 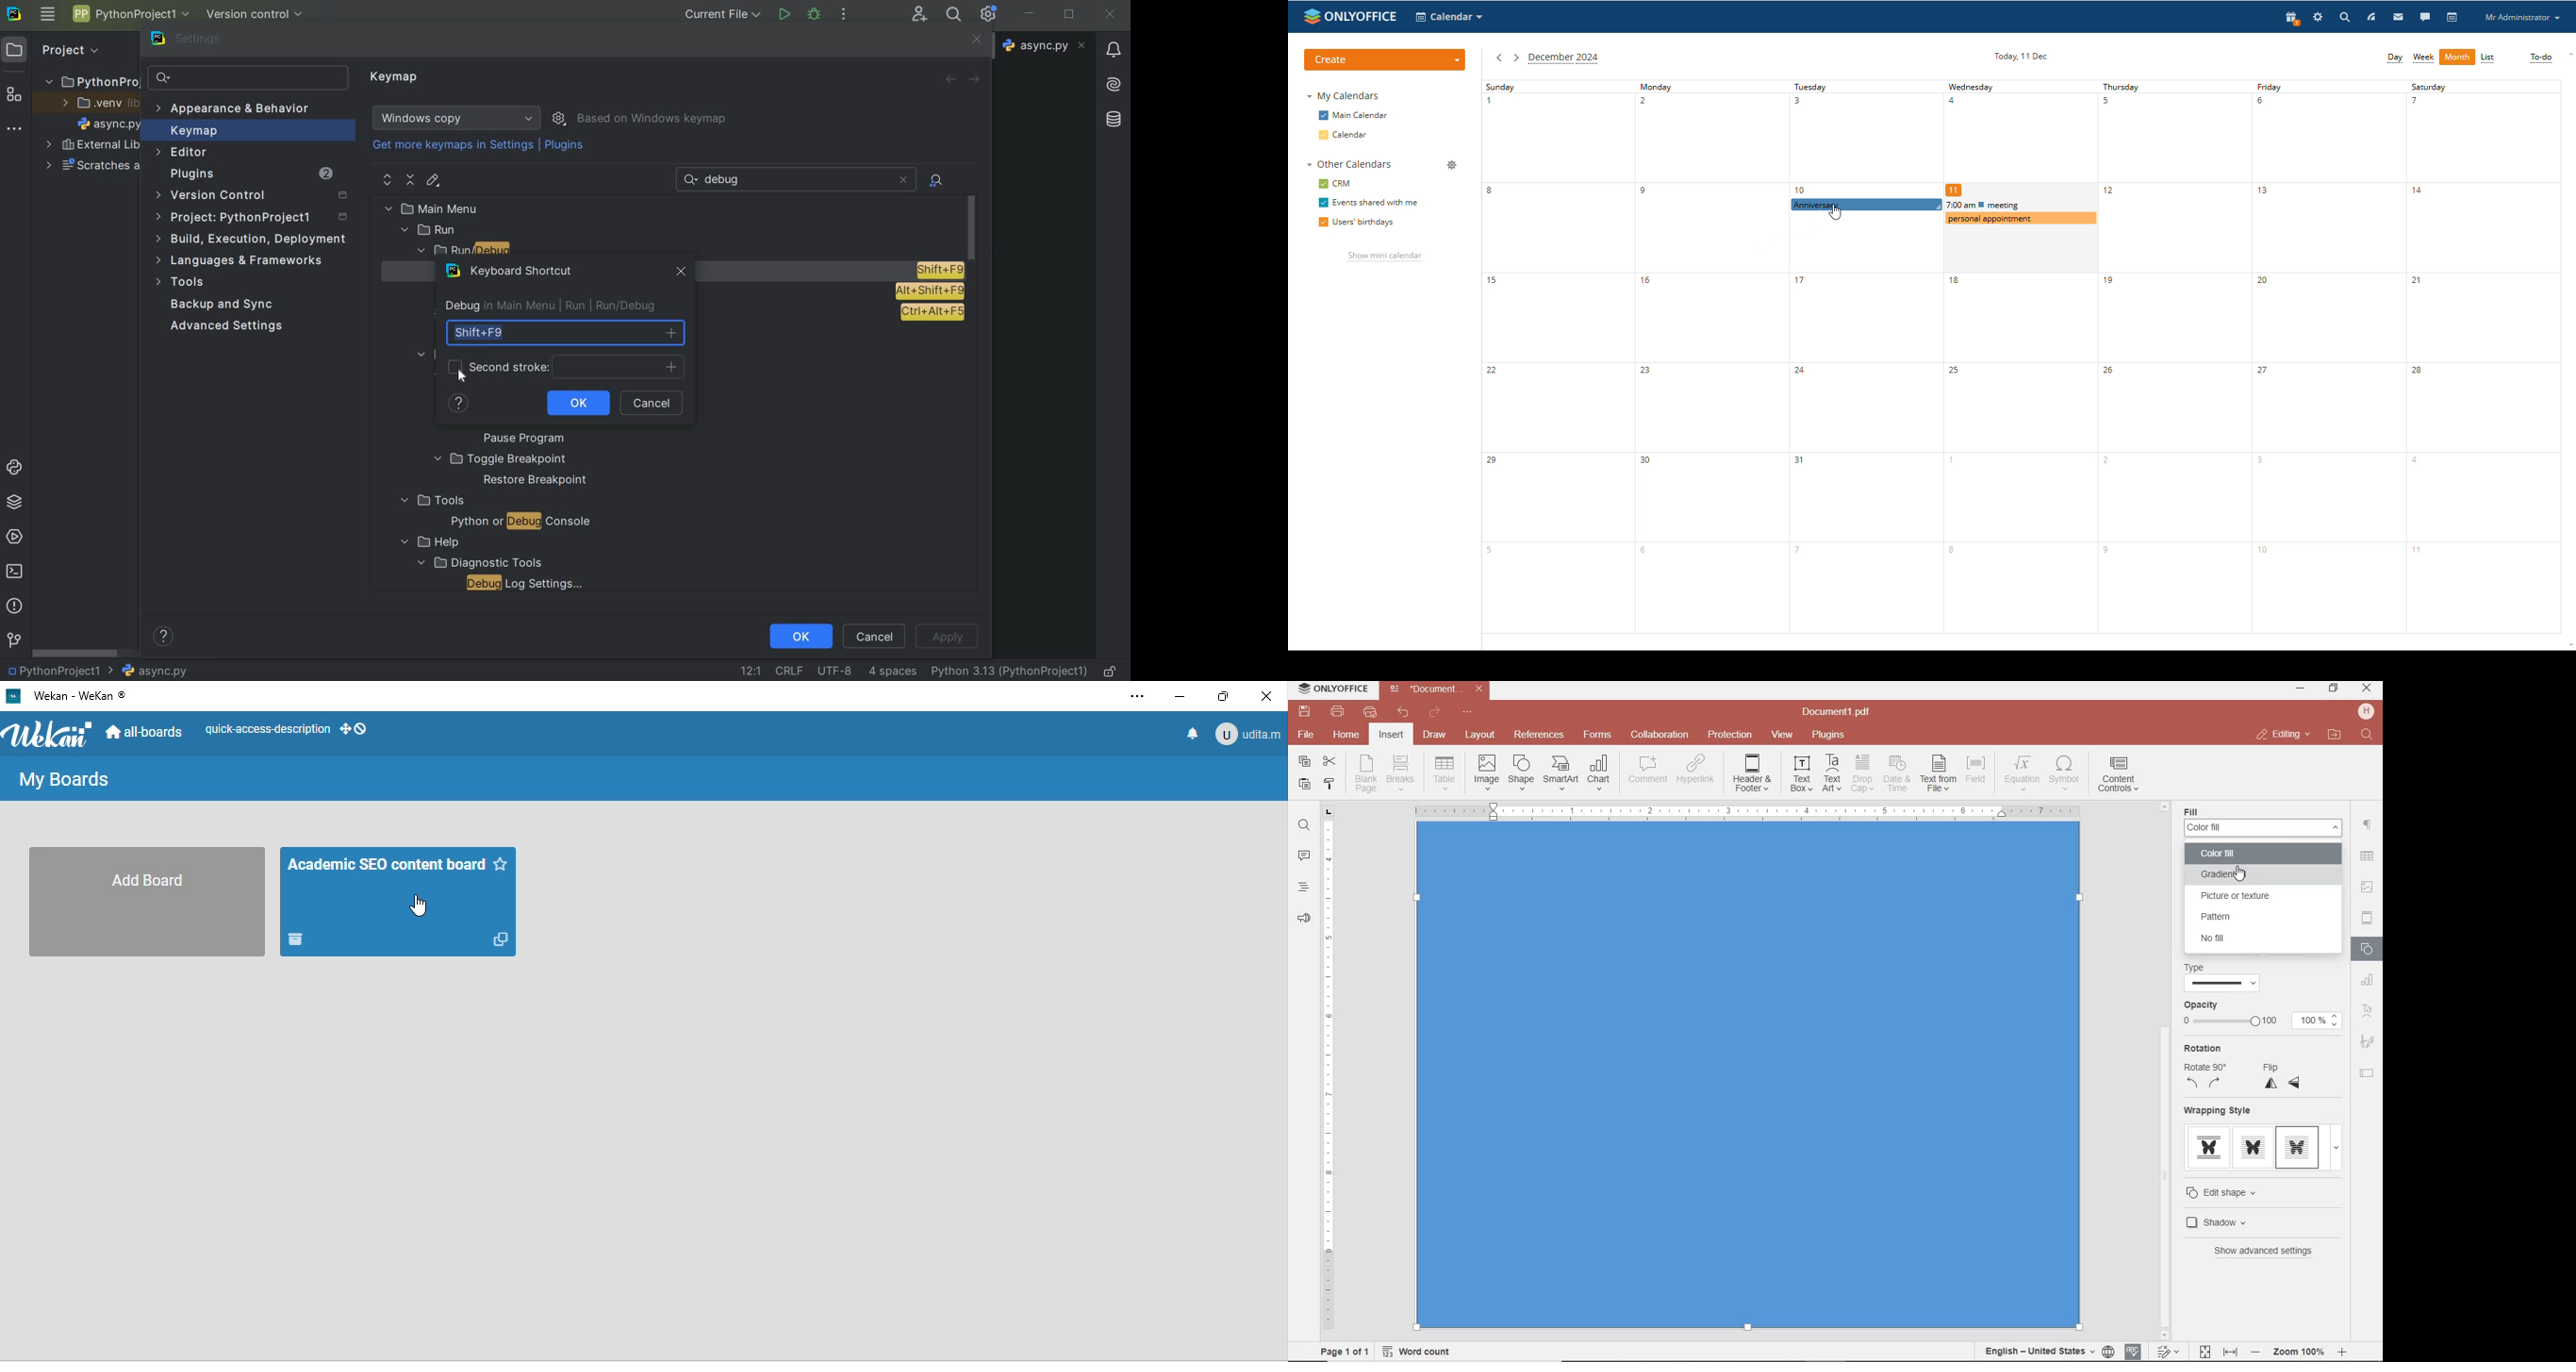 What do you see at coordinates (1435, 734) in the screenshot?
I see `draw` at bounding box center [1435, 734].